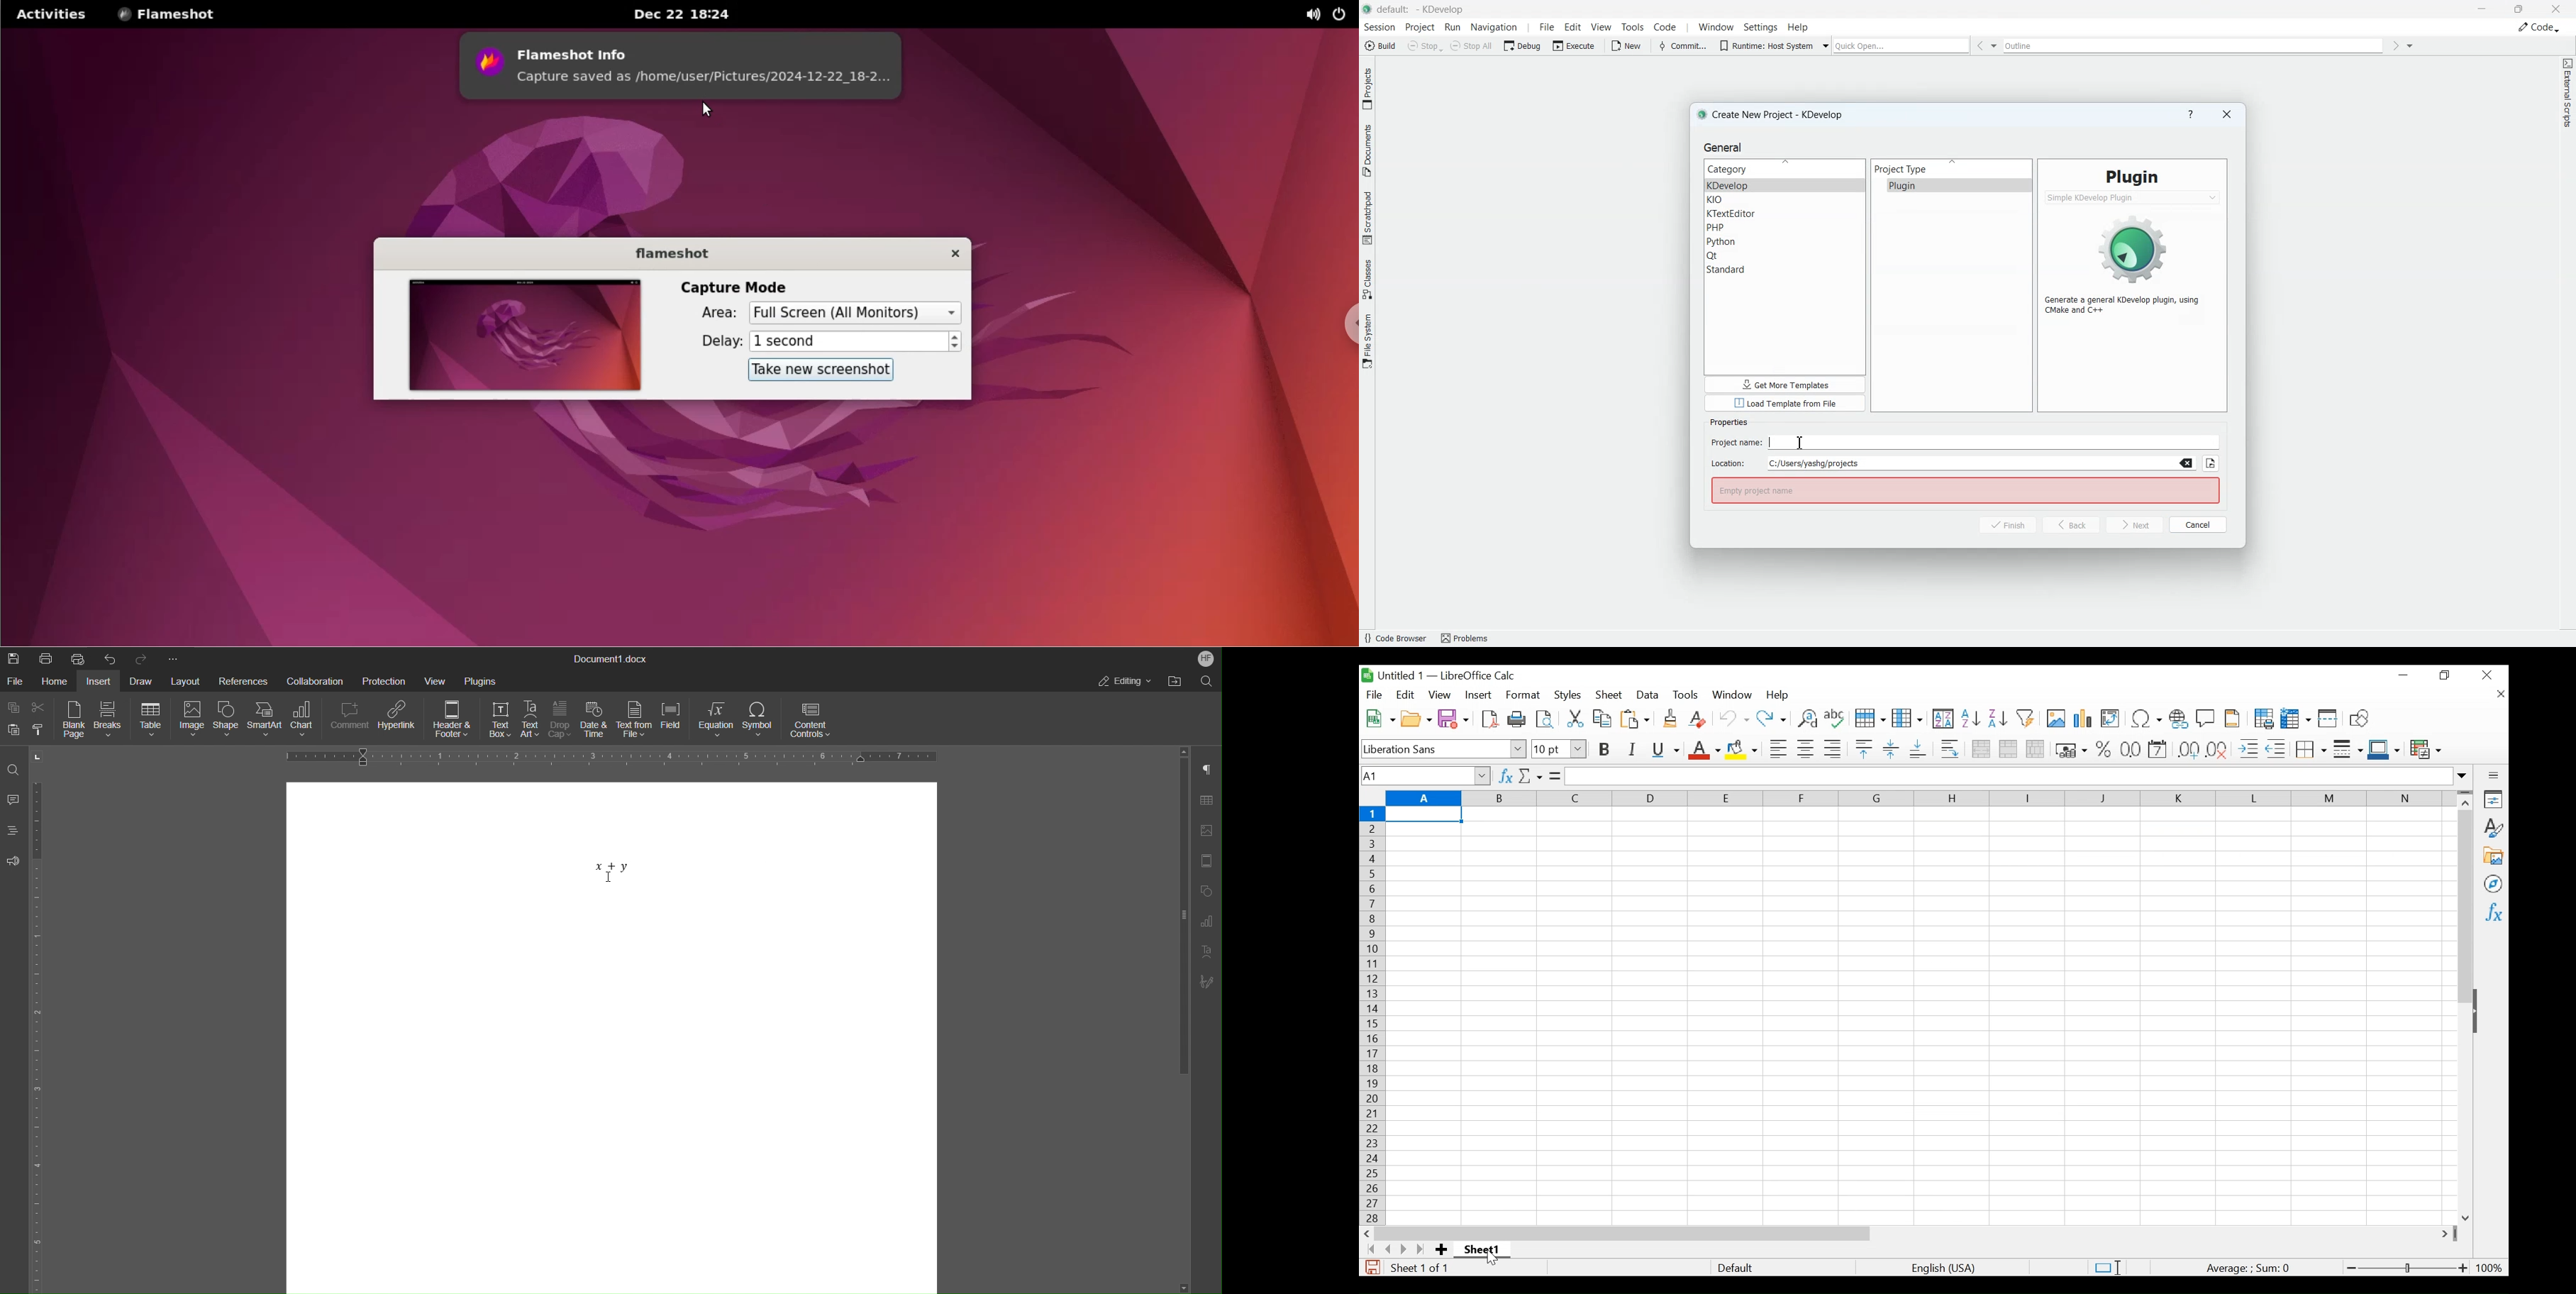 The height and width of the screenshot is (1316, 2576). Describe the element at coordinates (1666, 750) in the screenshot. I see `Underline` at that location.